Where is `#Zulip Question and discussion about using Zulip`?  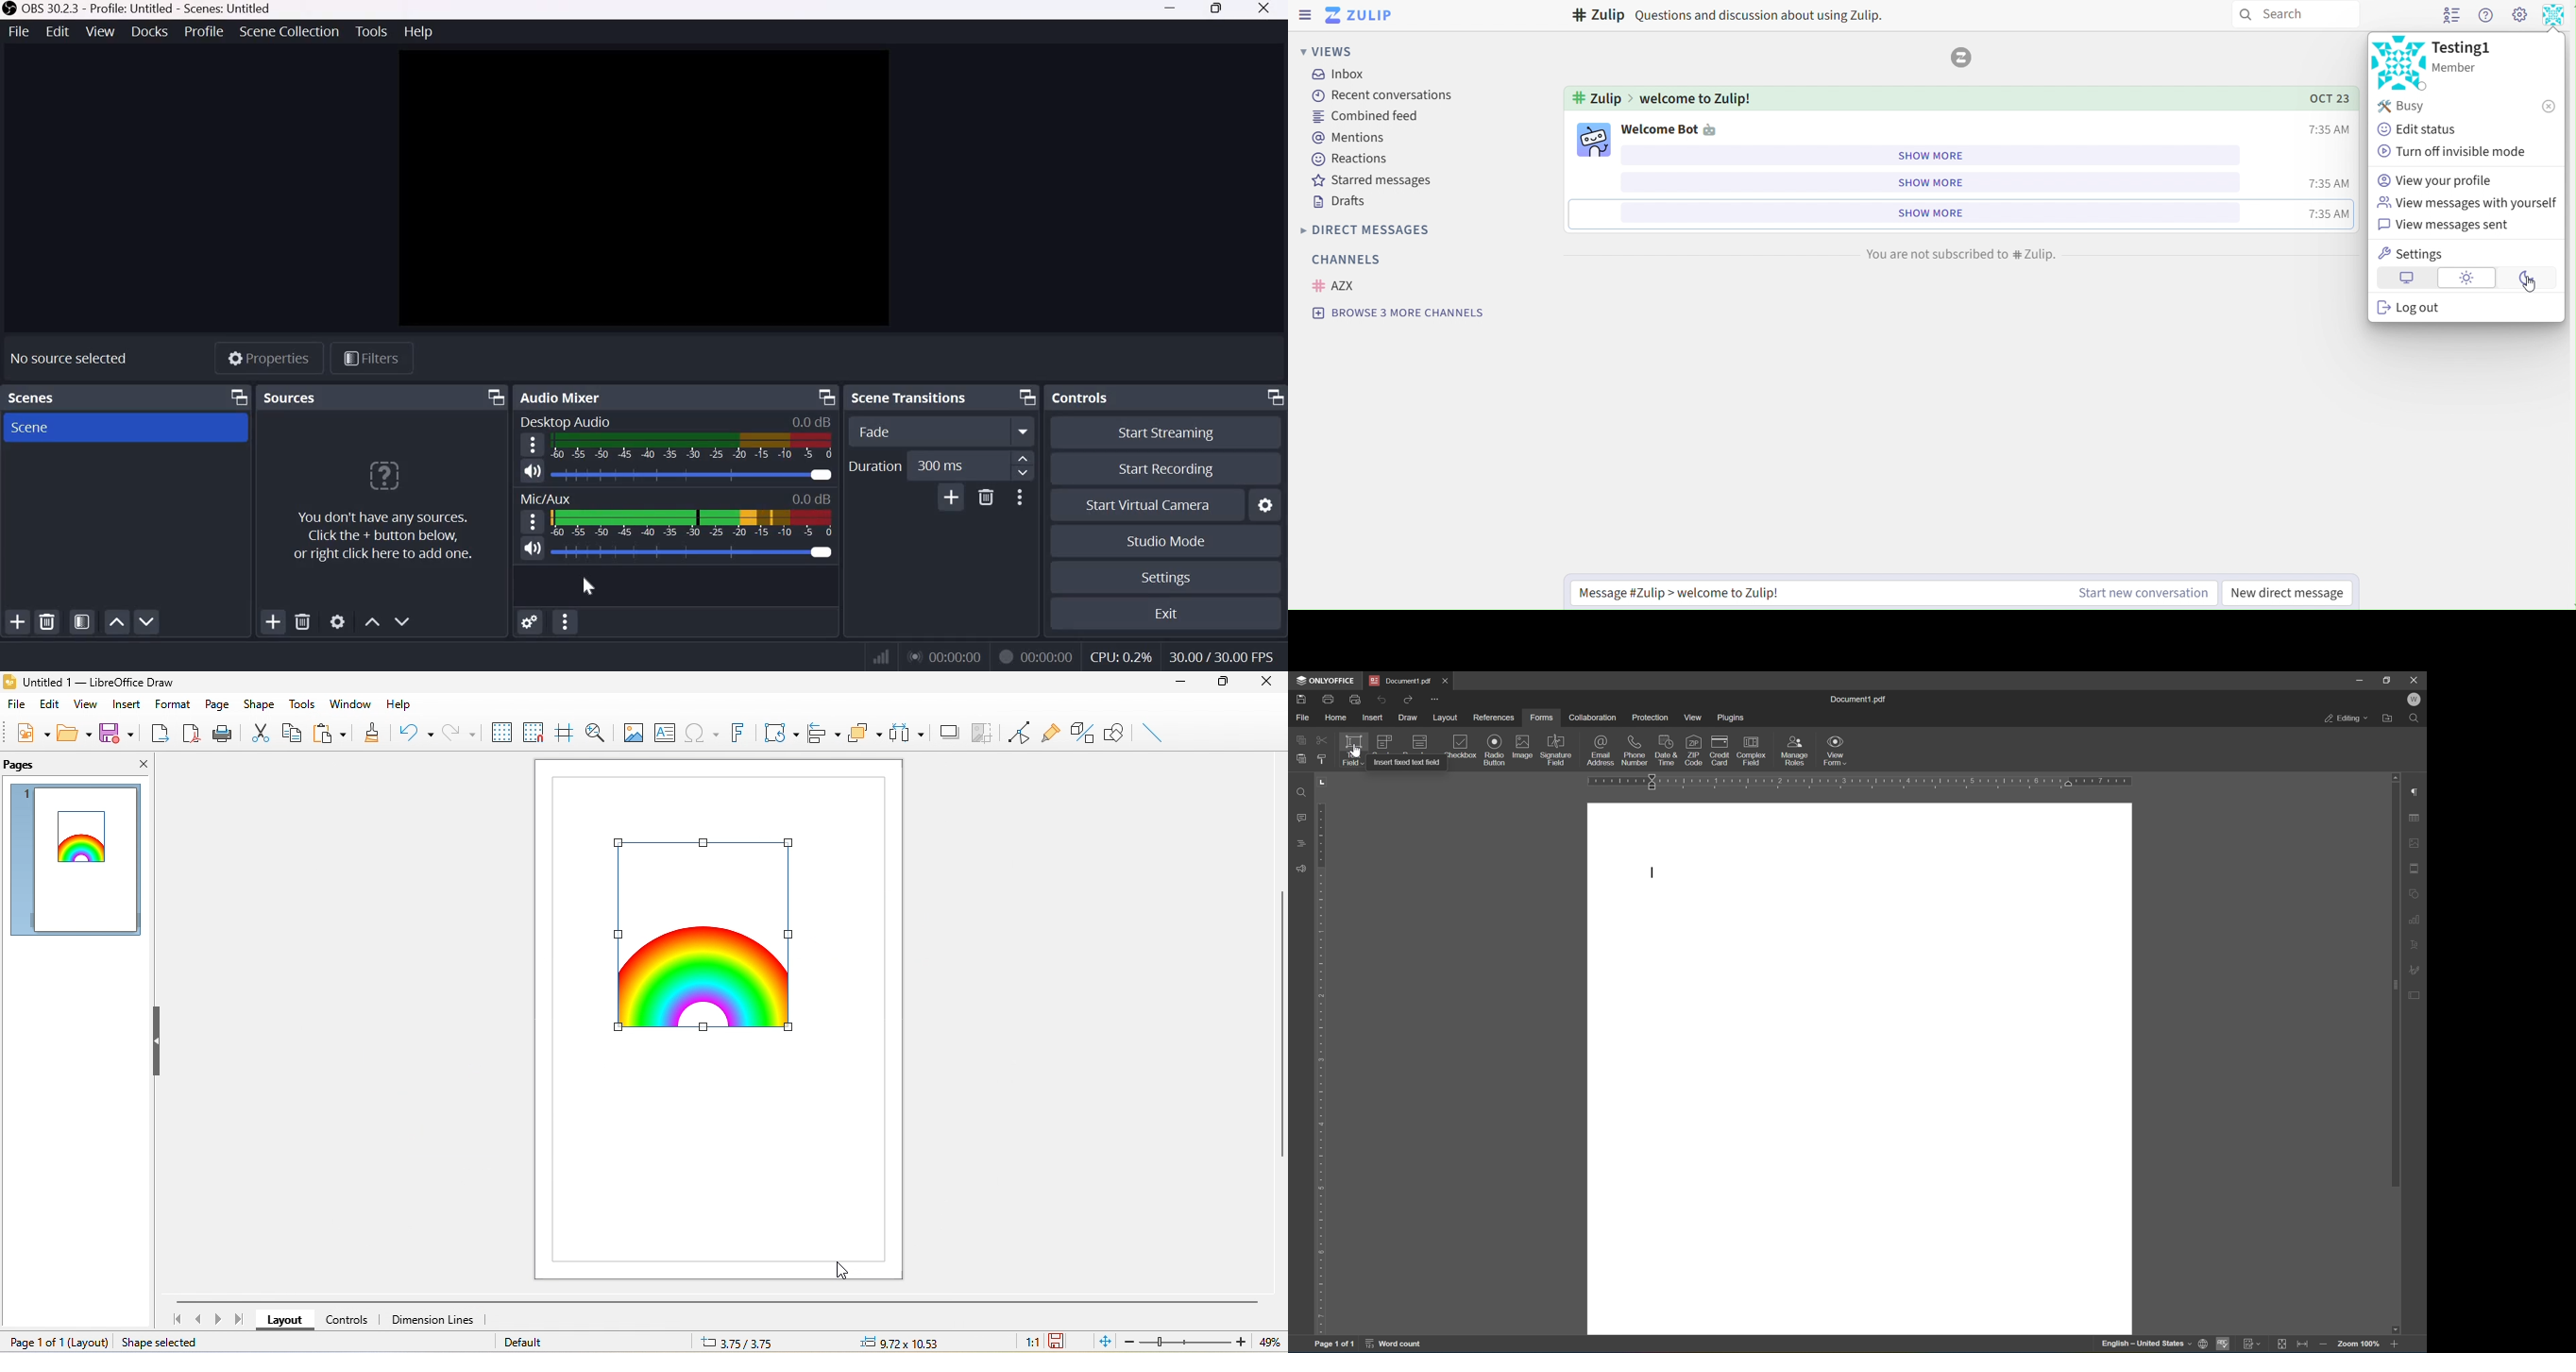
#Zulip Question and discussion about using Zulip is located at coordinates (1729, 16).